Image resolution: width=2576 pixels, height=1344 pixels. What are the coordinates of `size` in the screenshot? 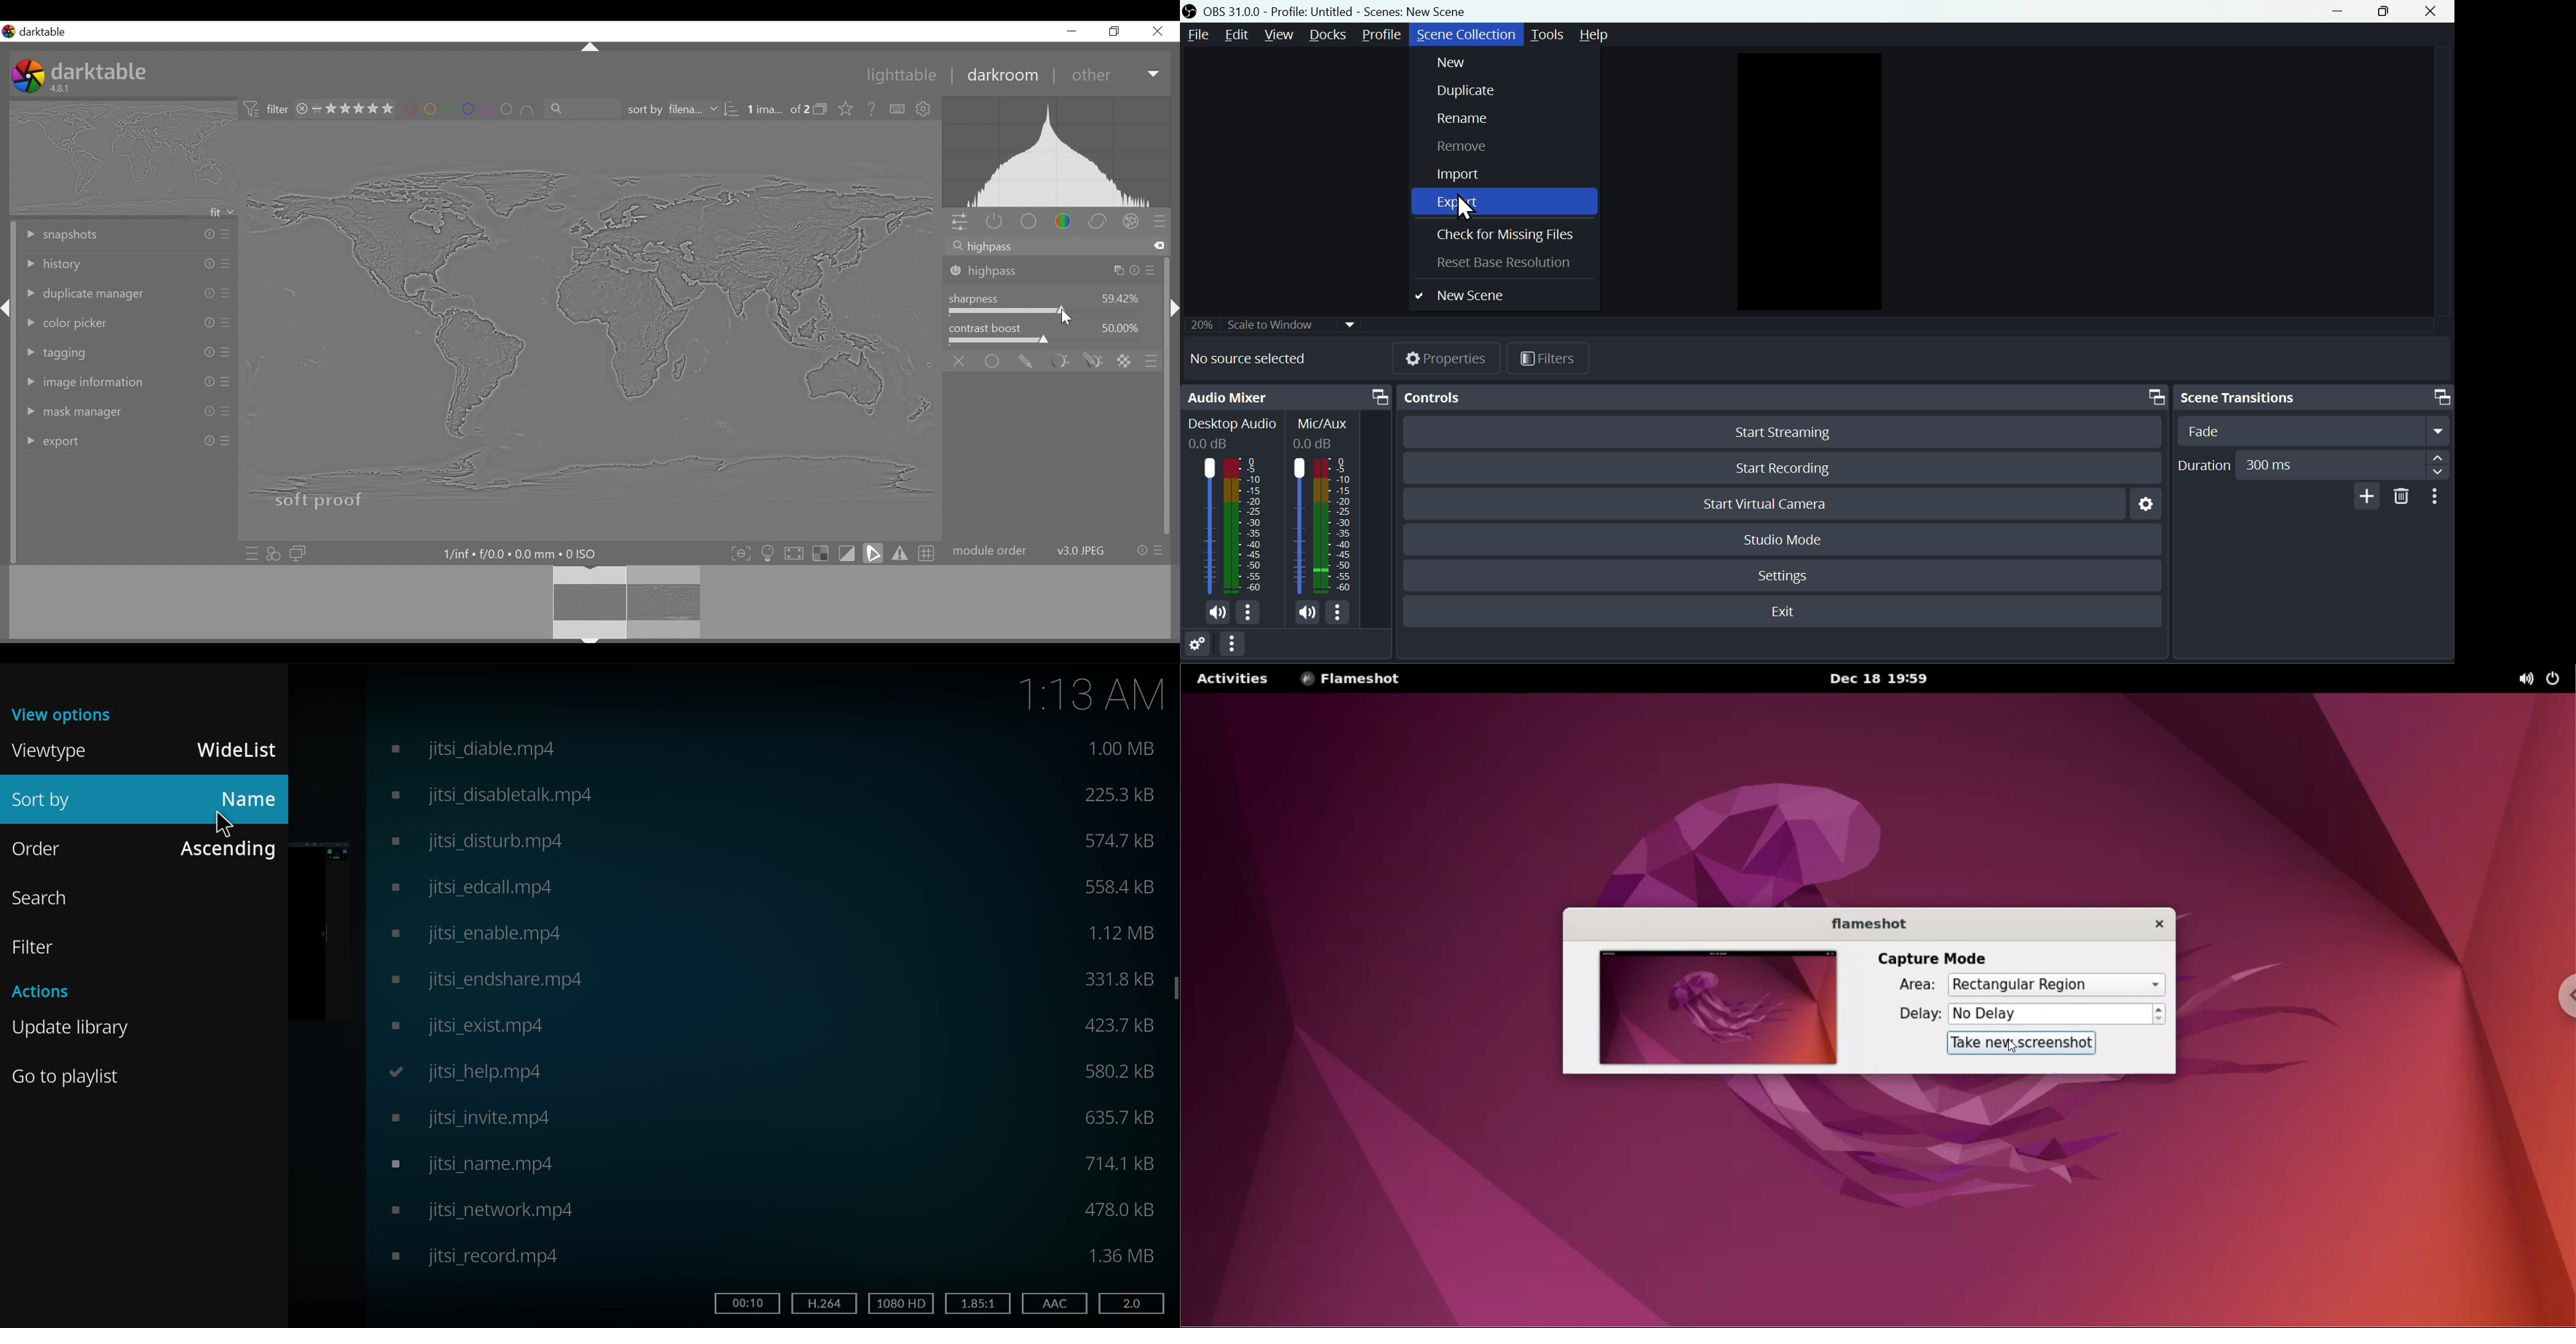 It's located at (1124, 1254).